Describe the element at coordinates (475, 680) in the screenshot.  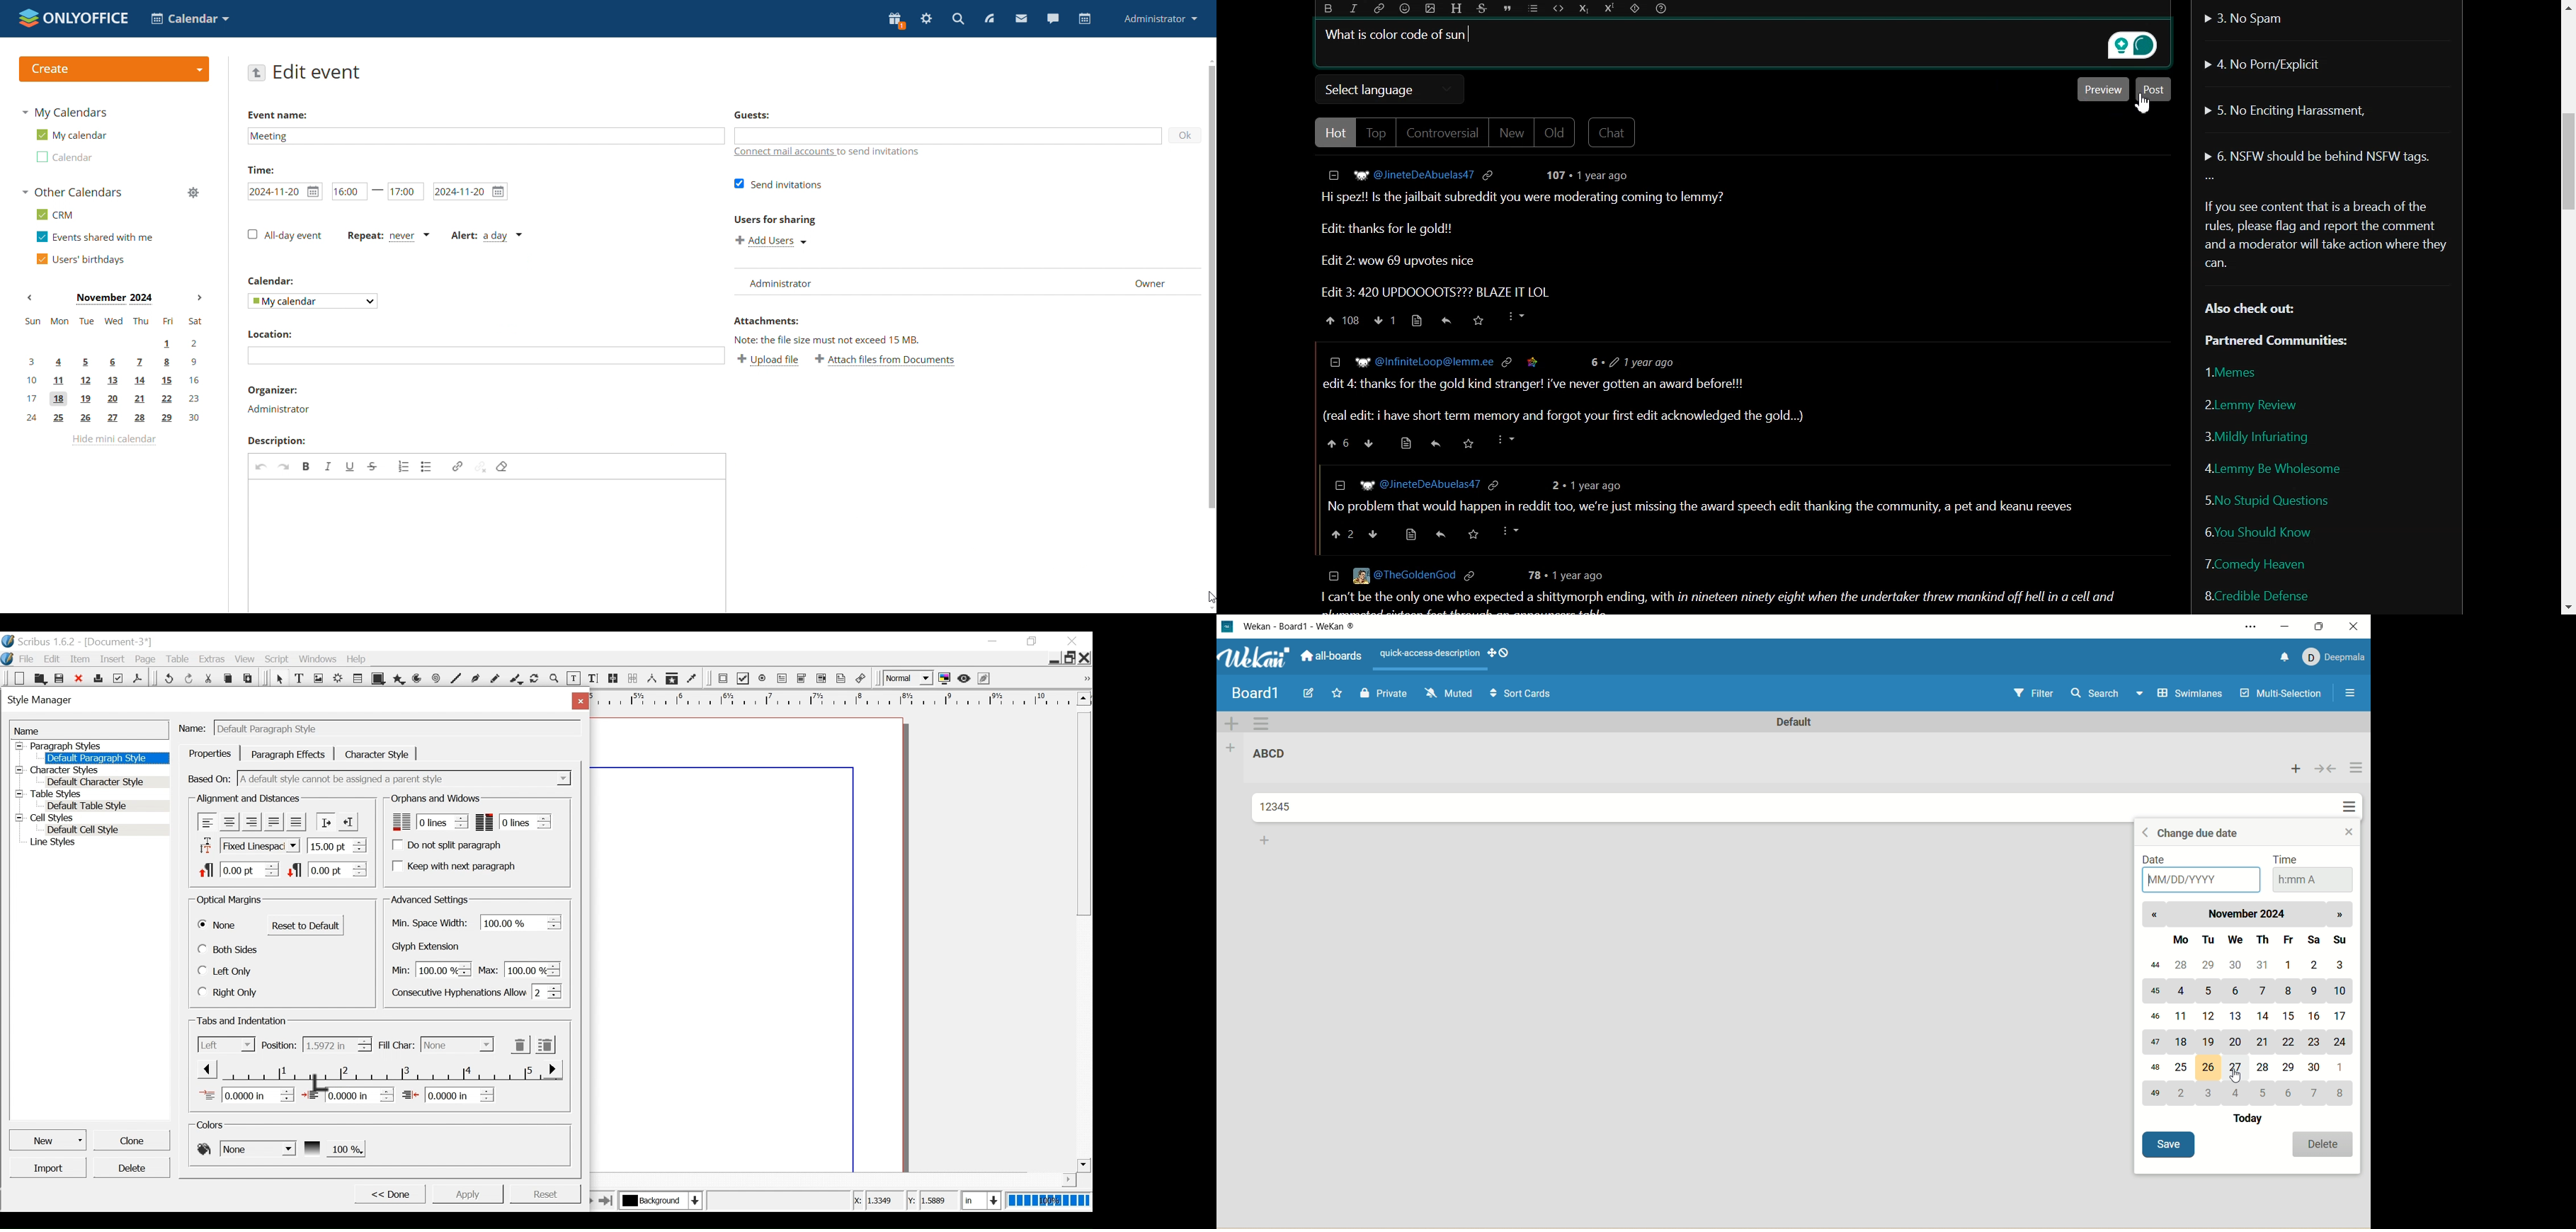
I see `Bezier curve` at that location.